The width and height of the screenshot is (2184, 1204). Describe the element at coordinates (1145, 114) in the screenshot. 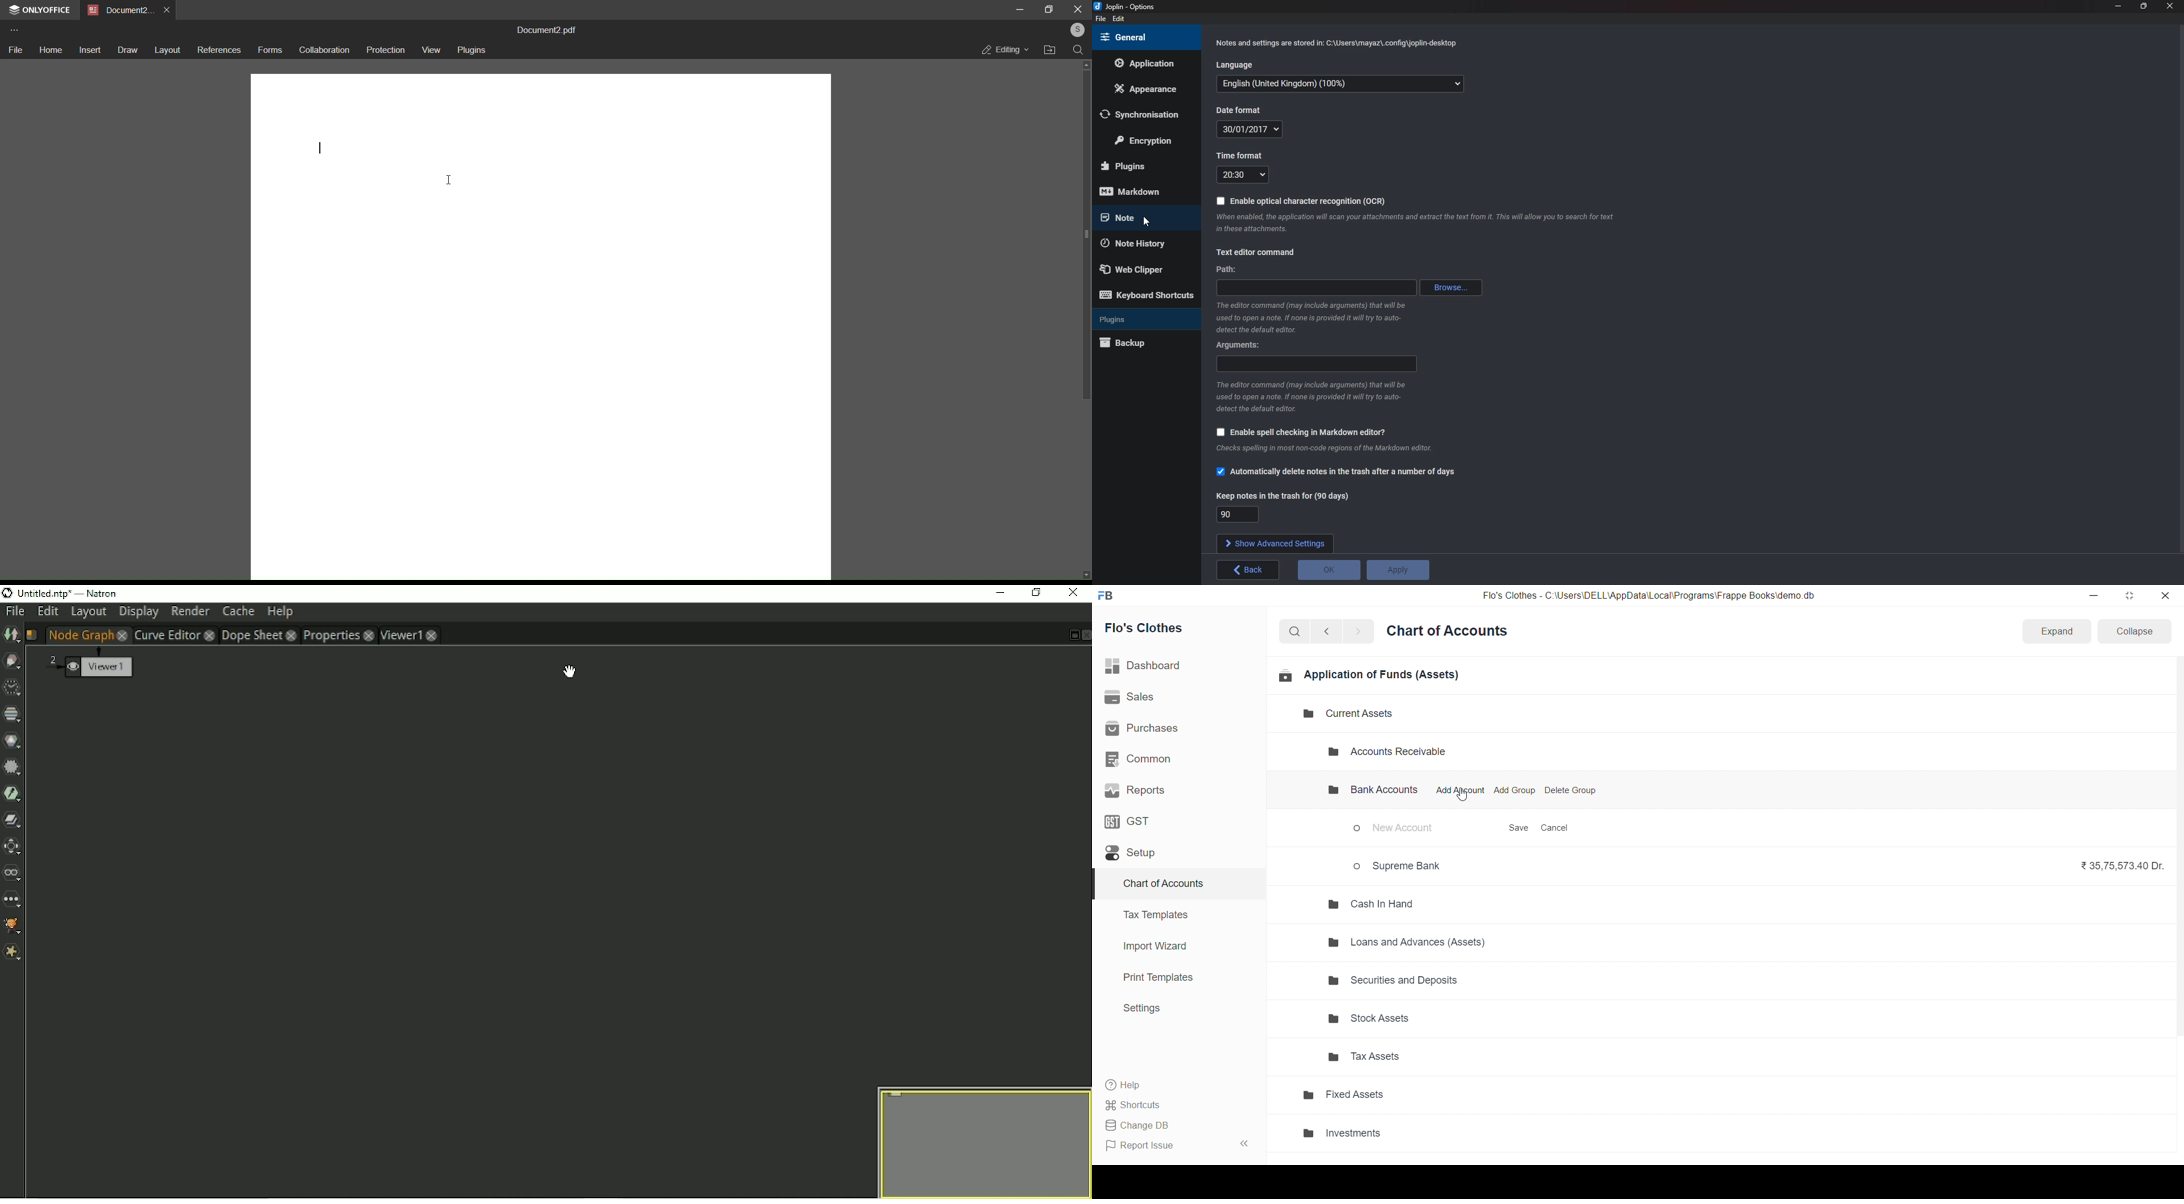

I see `Synchronization` at that location.